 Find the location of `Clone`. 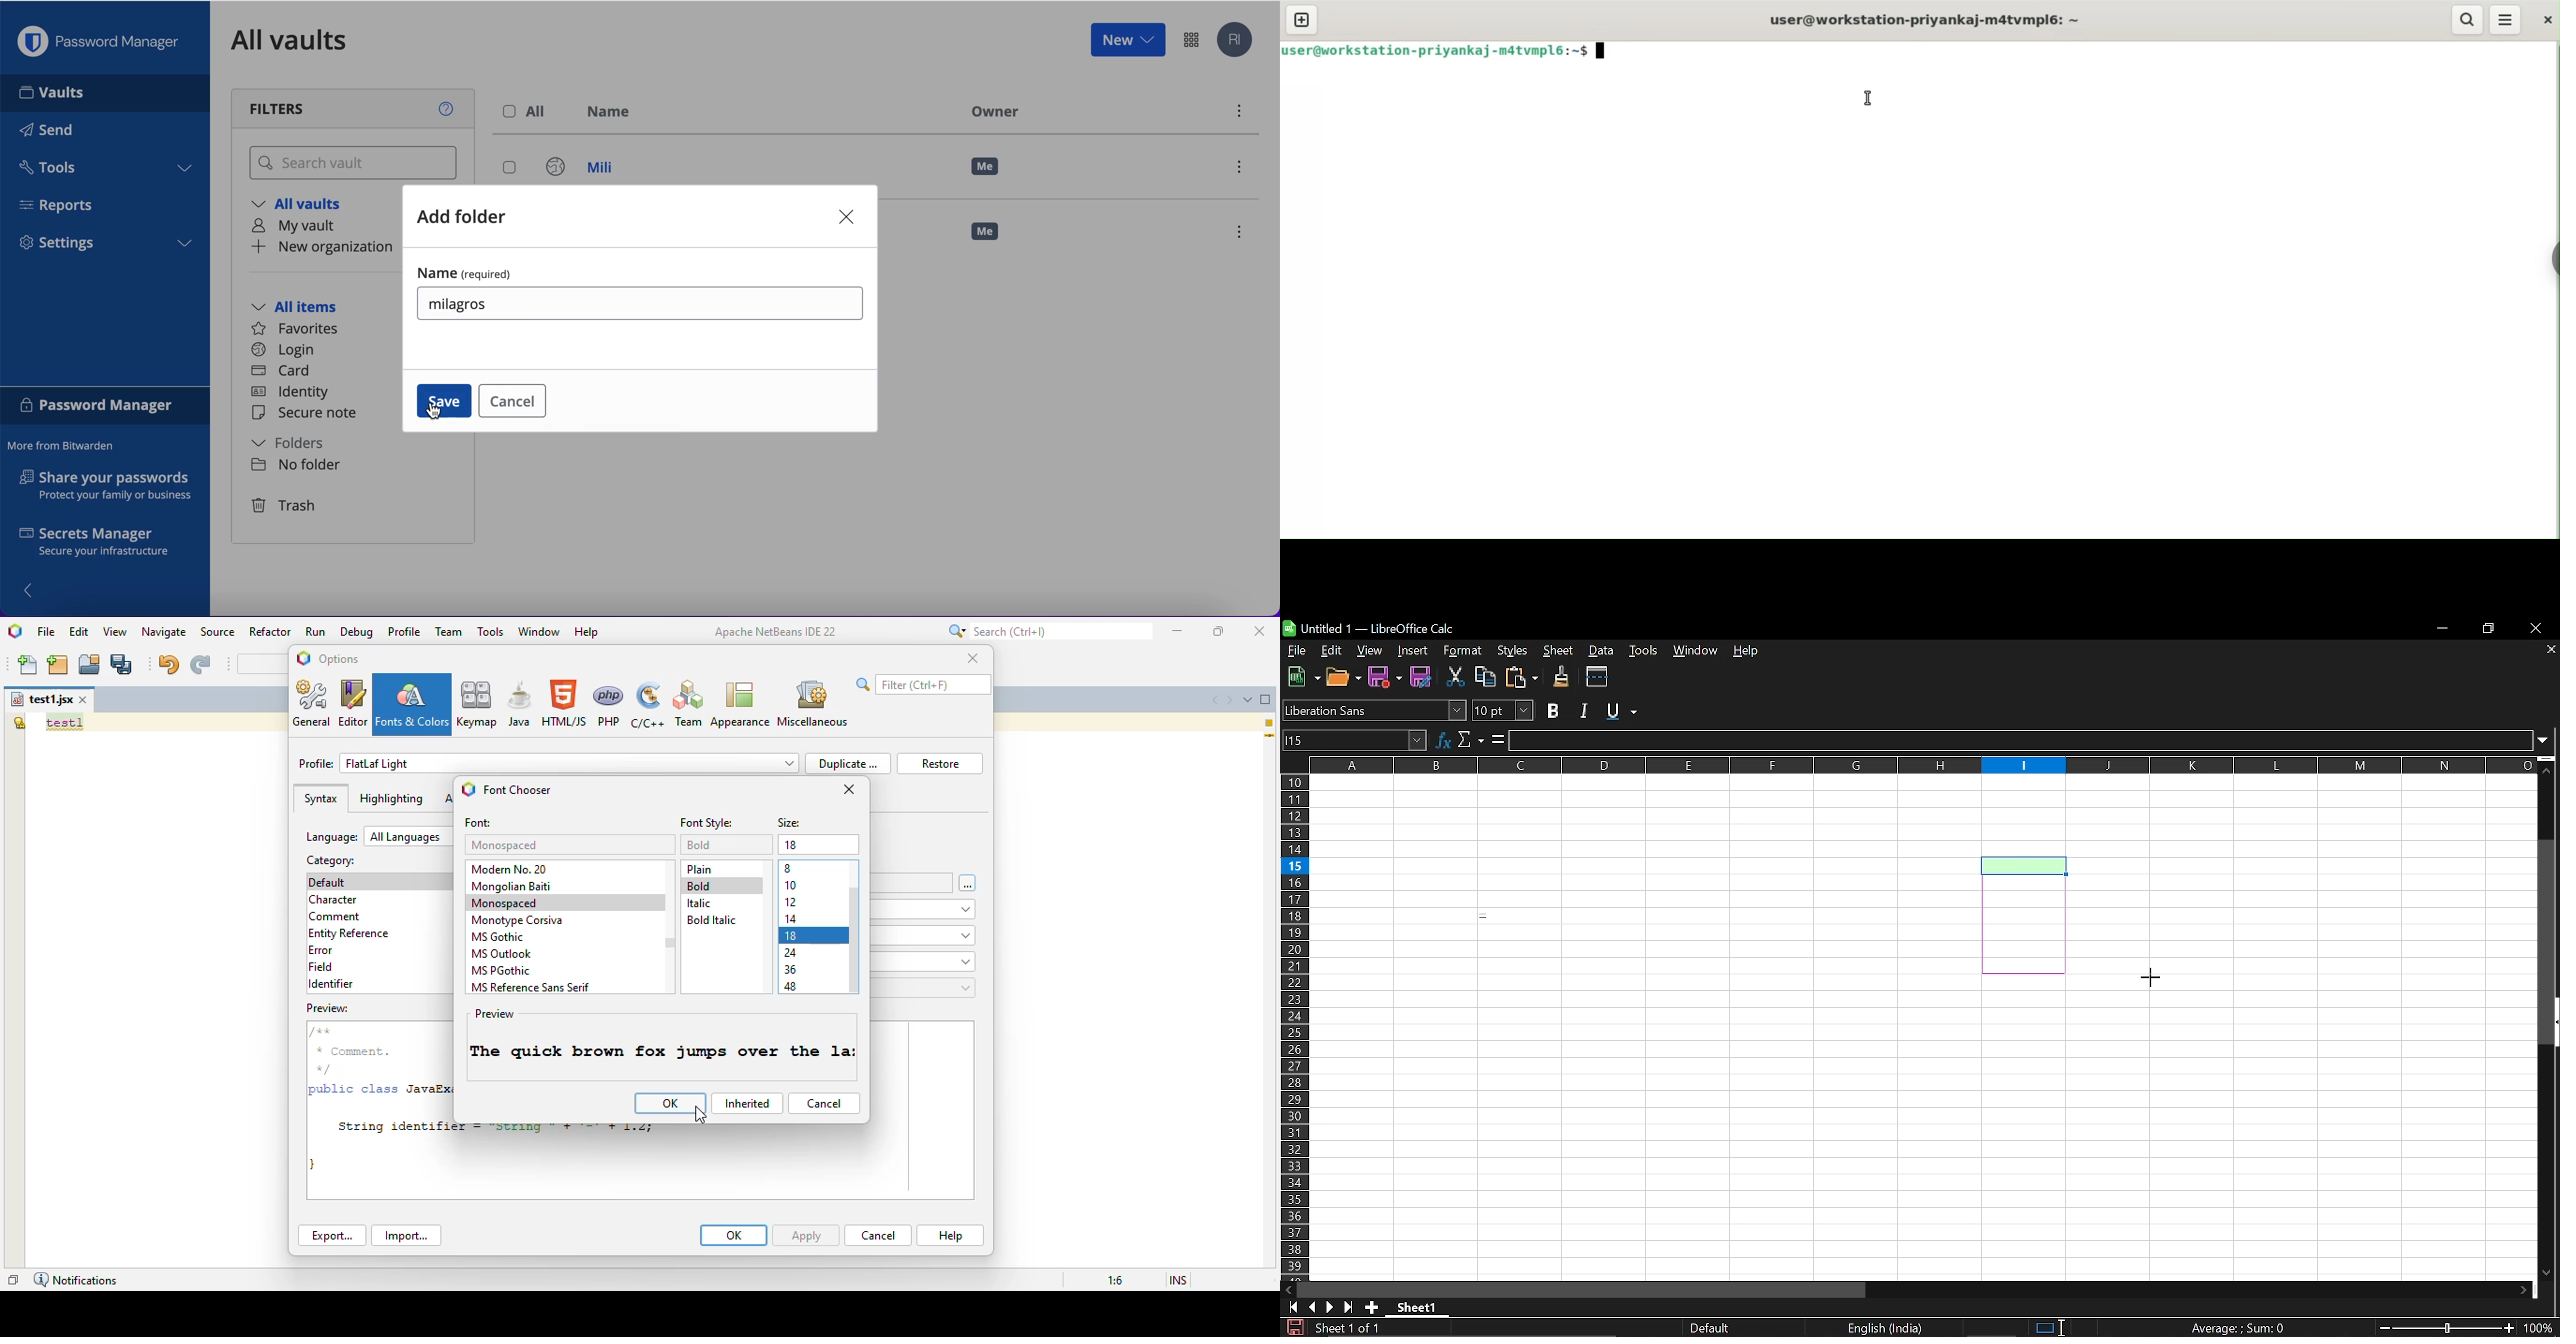

Clone is located at coordinates (1563, 677).